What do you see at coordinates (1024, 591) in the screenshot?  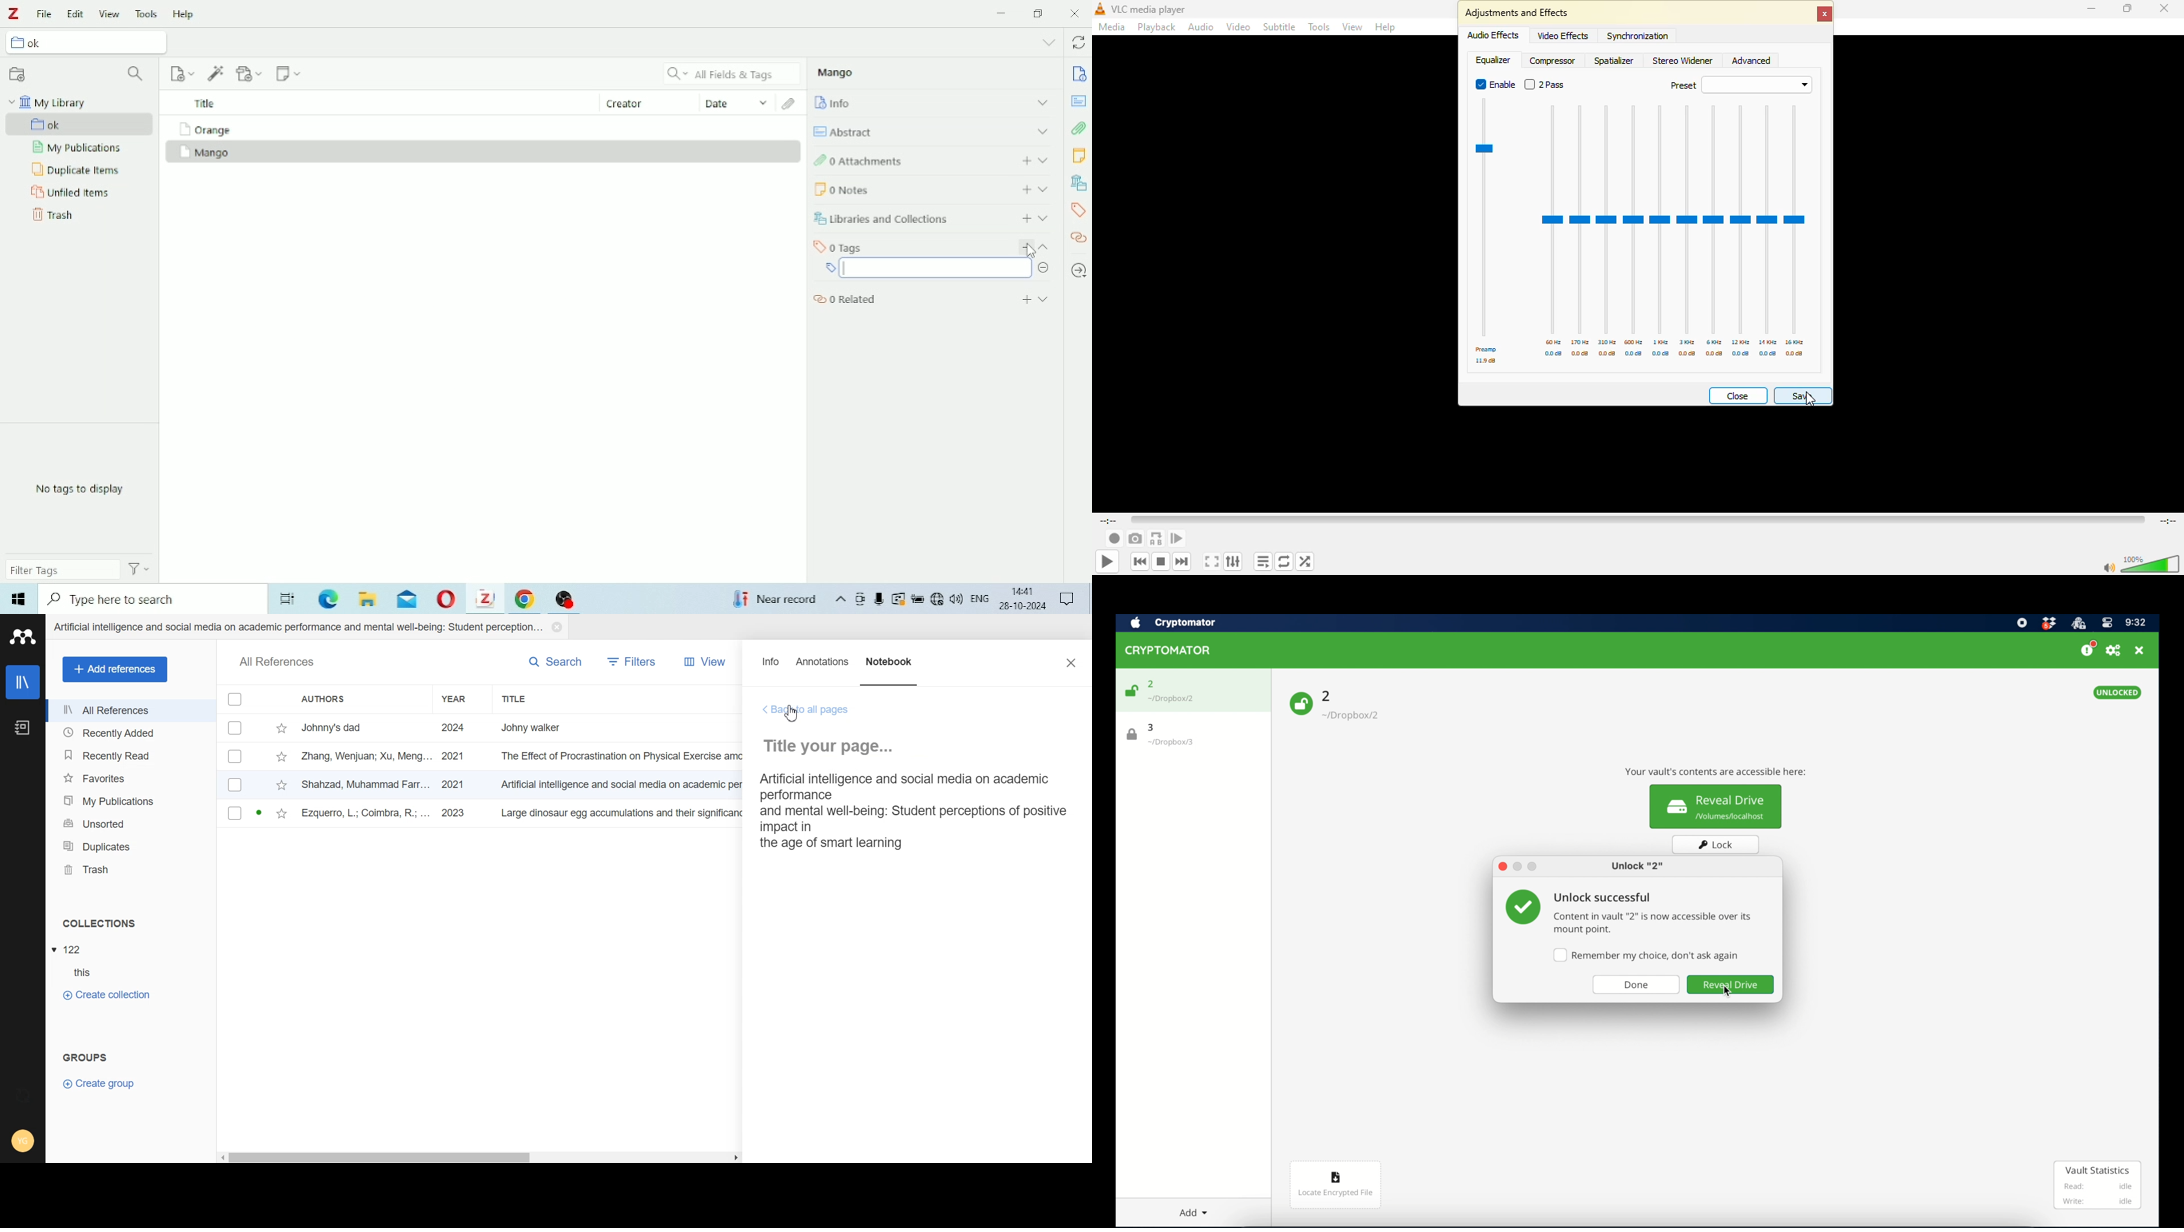 I see `14:41` at bounding box center [1024, 591].